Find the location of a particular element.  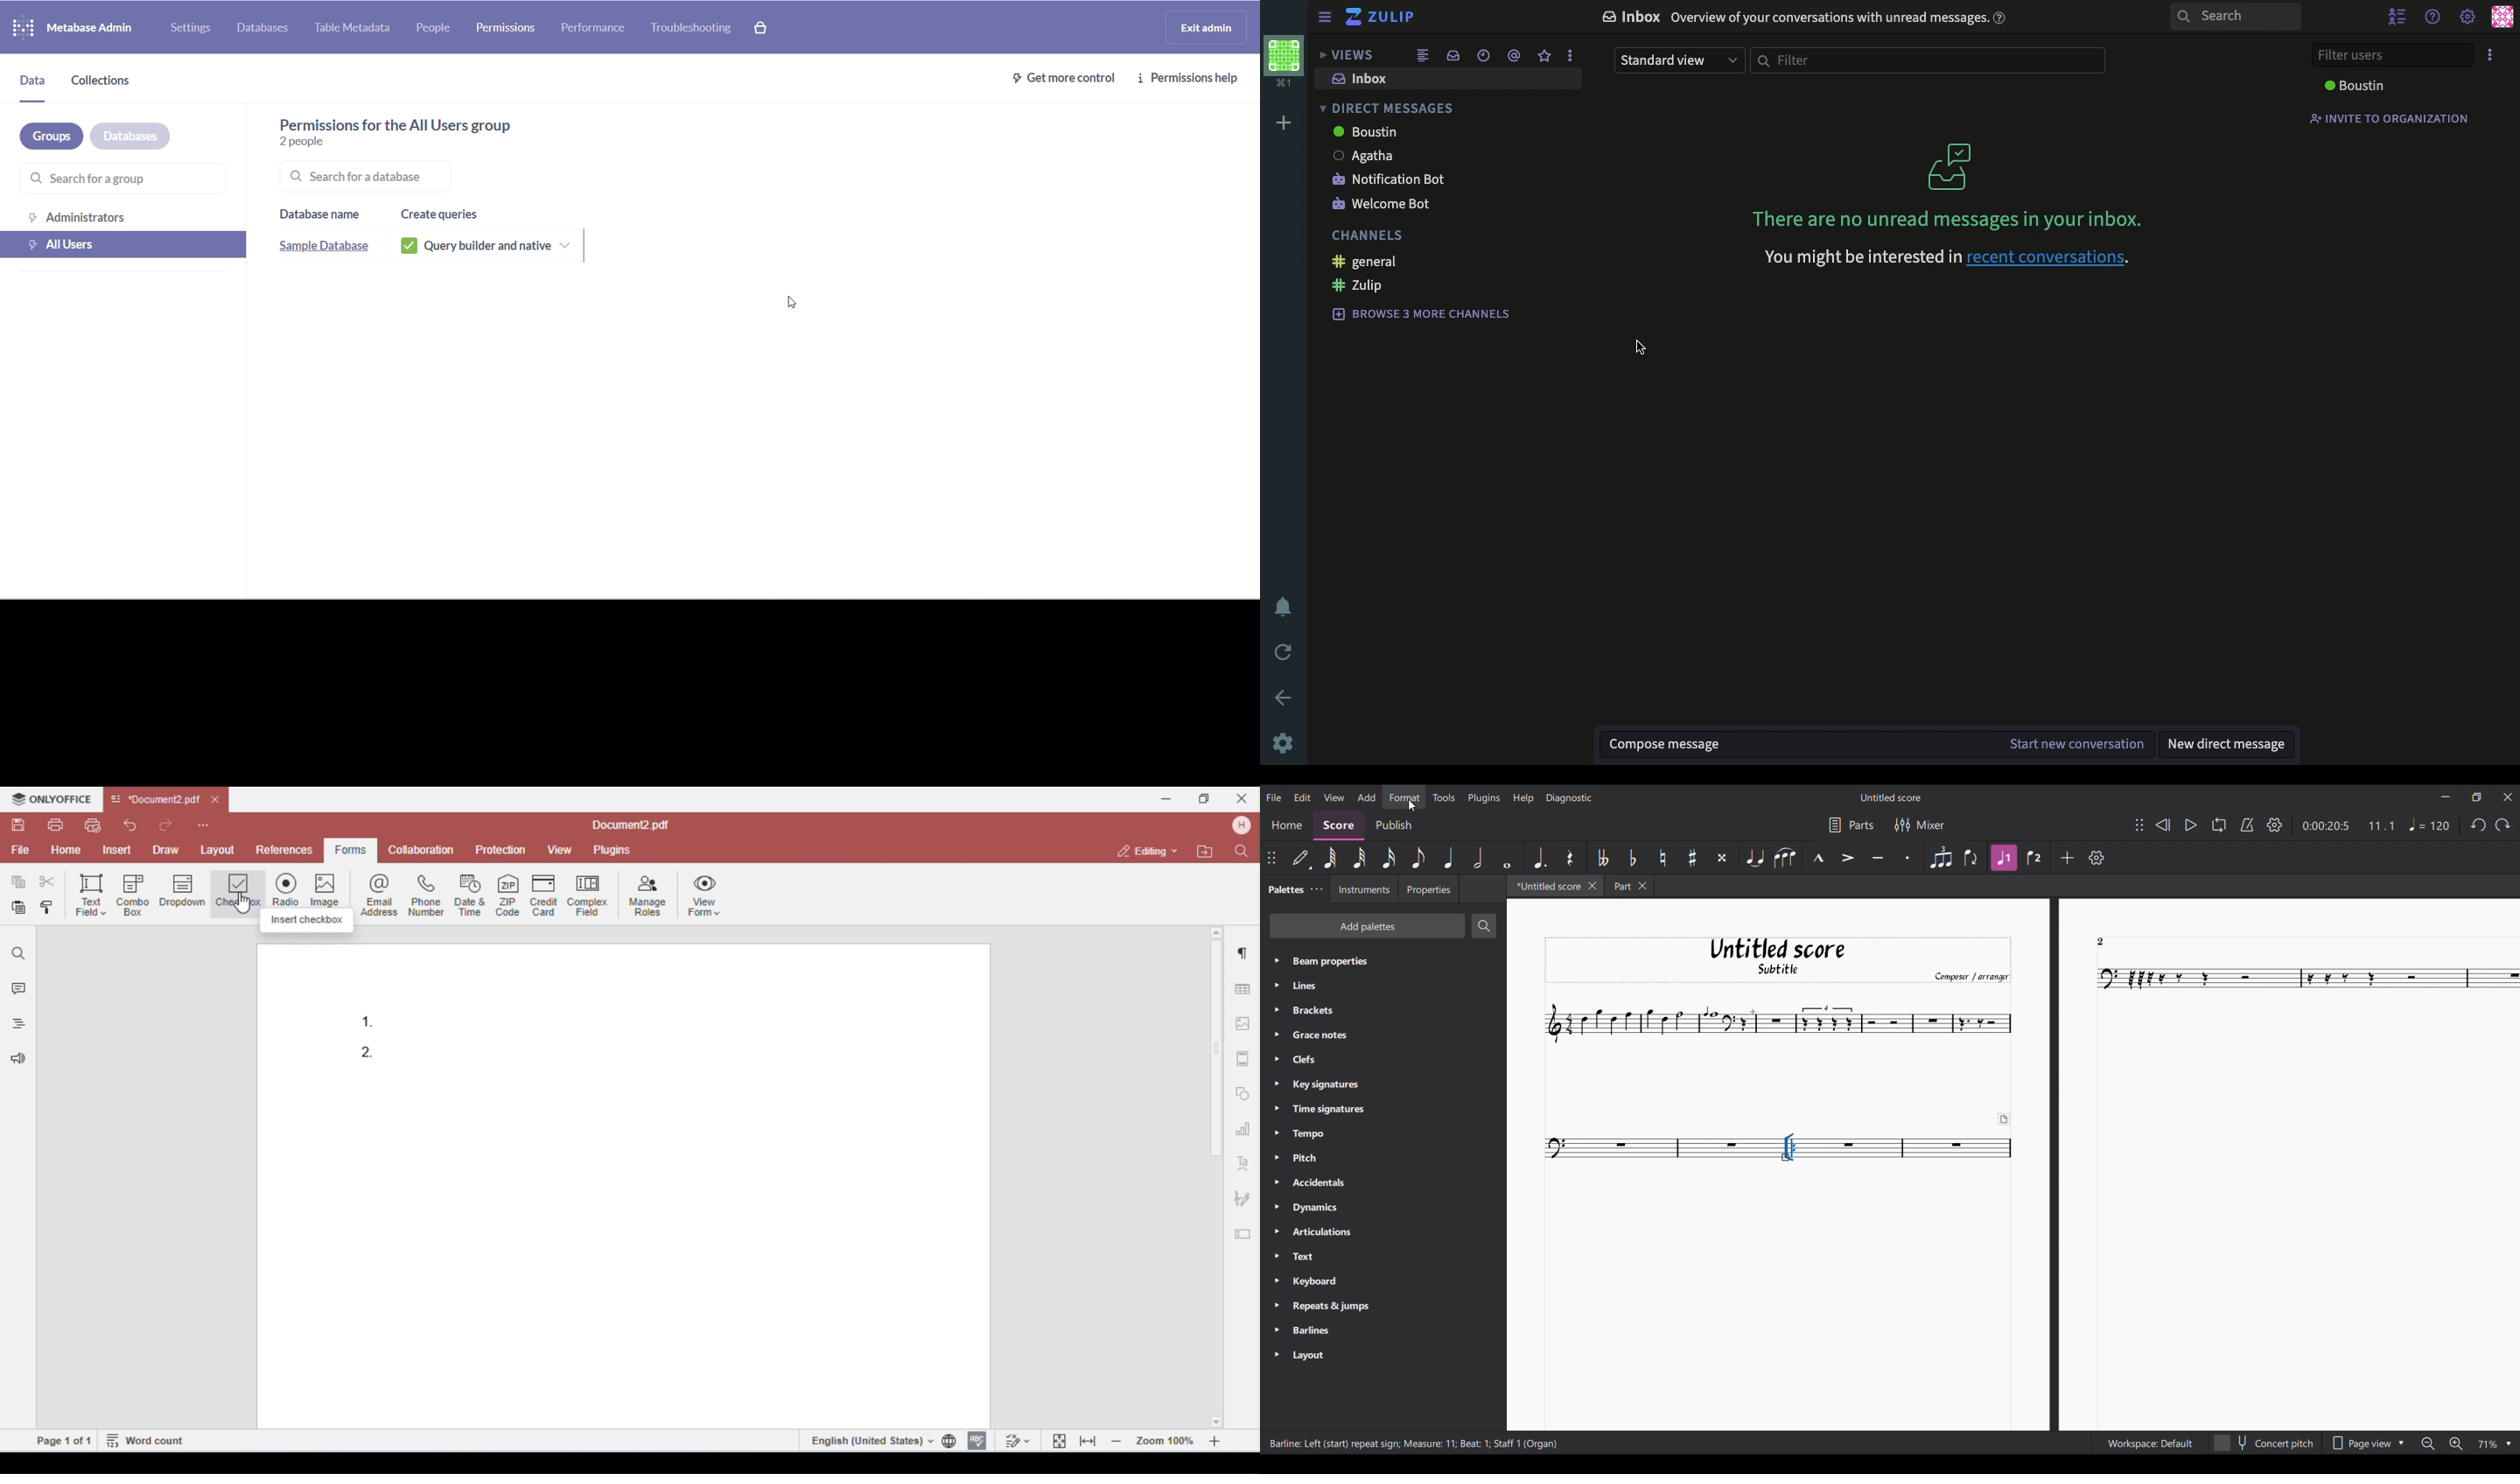

Highlighted by cursor is located at coordinates (1790, 1148).